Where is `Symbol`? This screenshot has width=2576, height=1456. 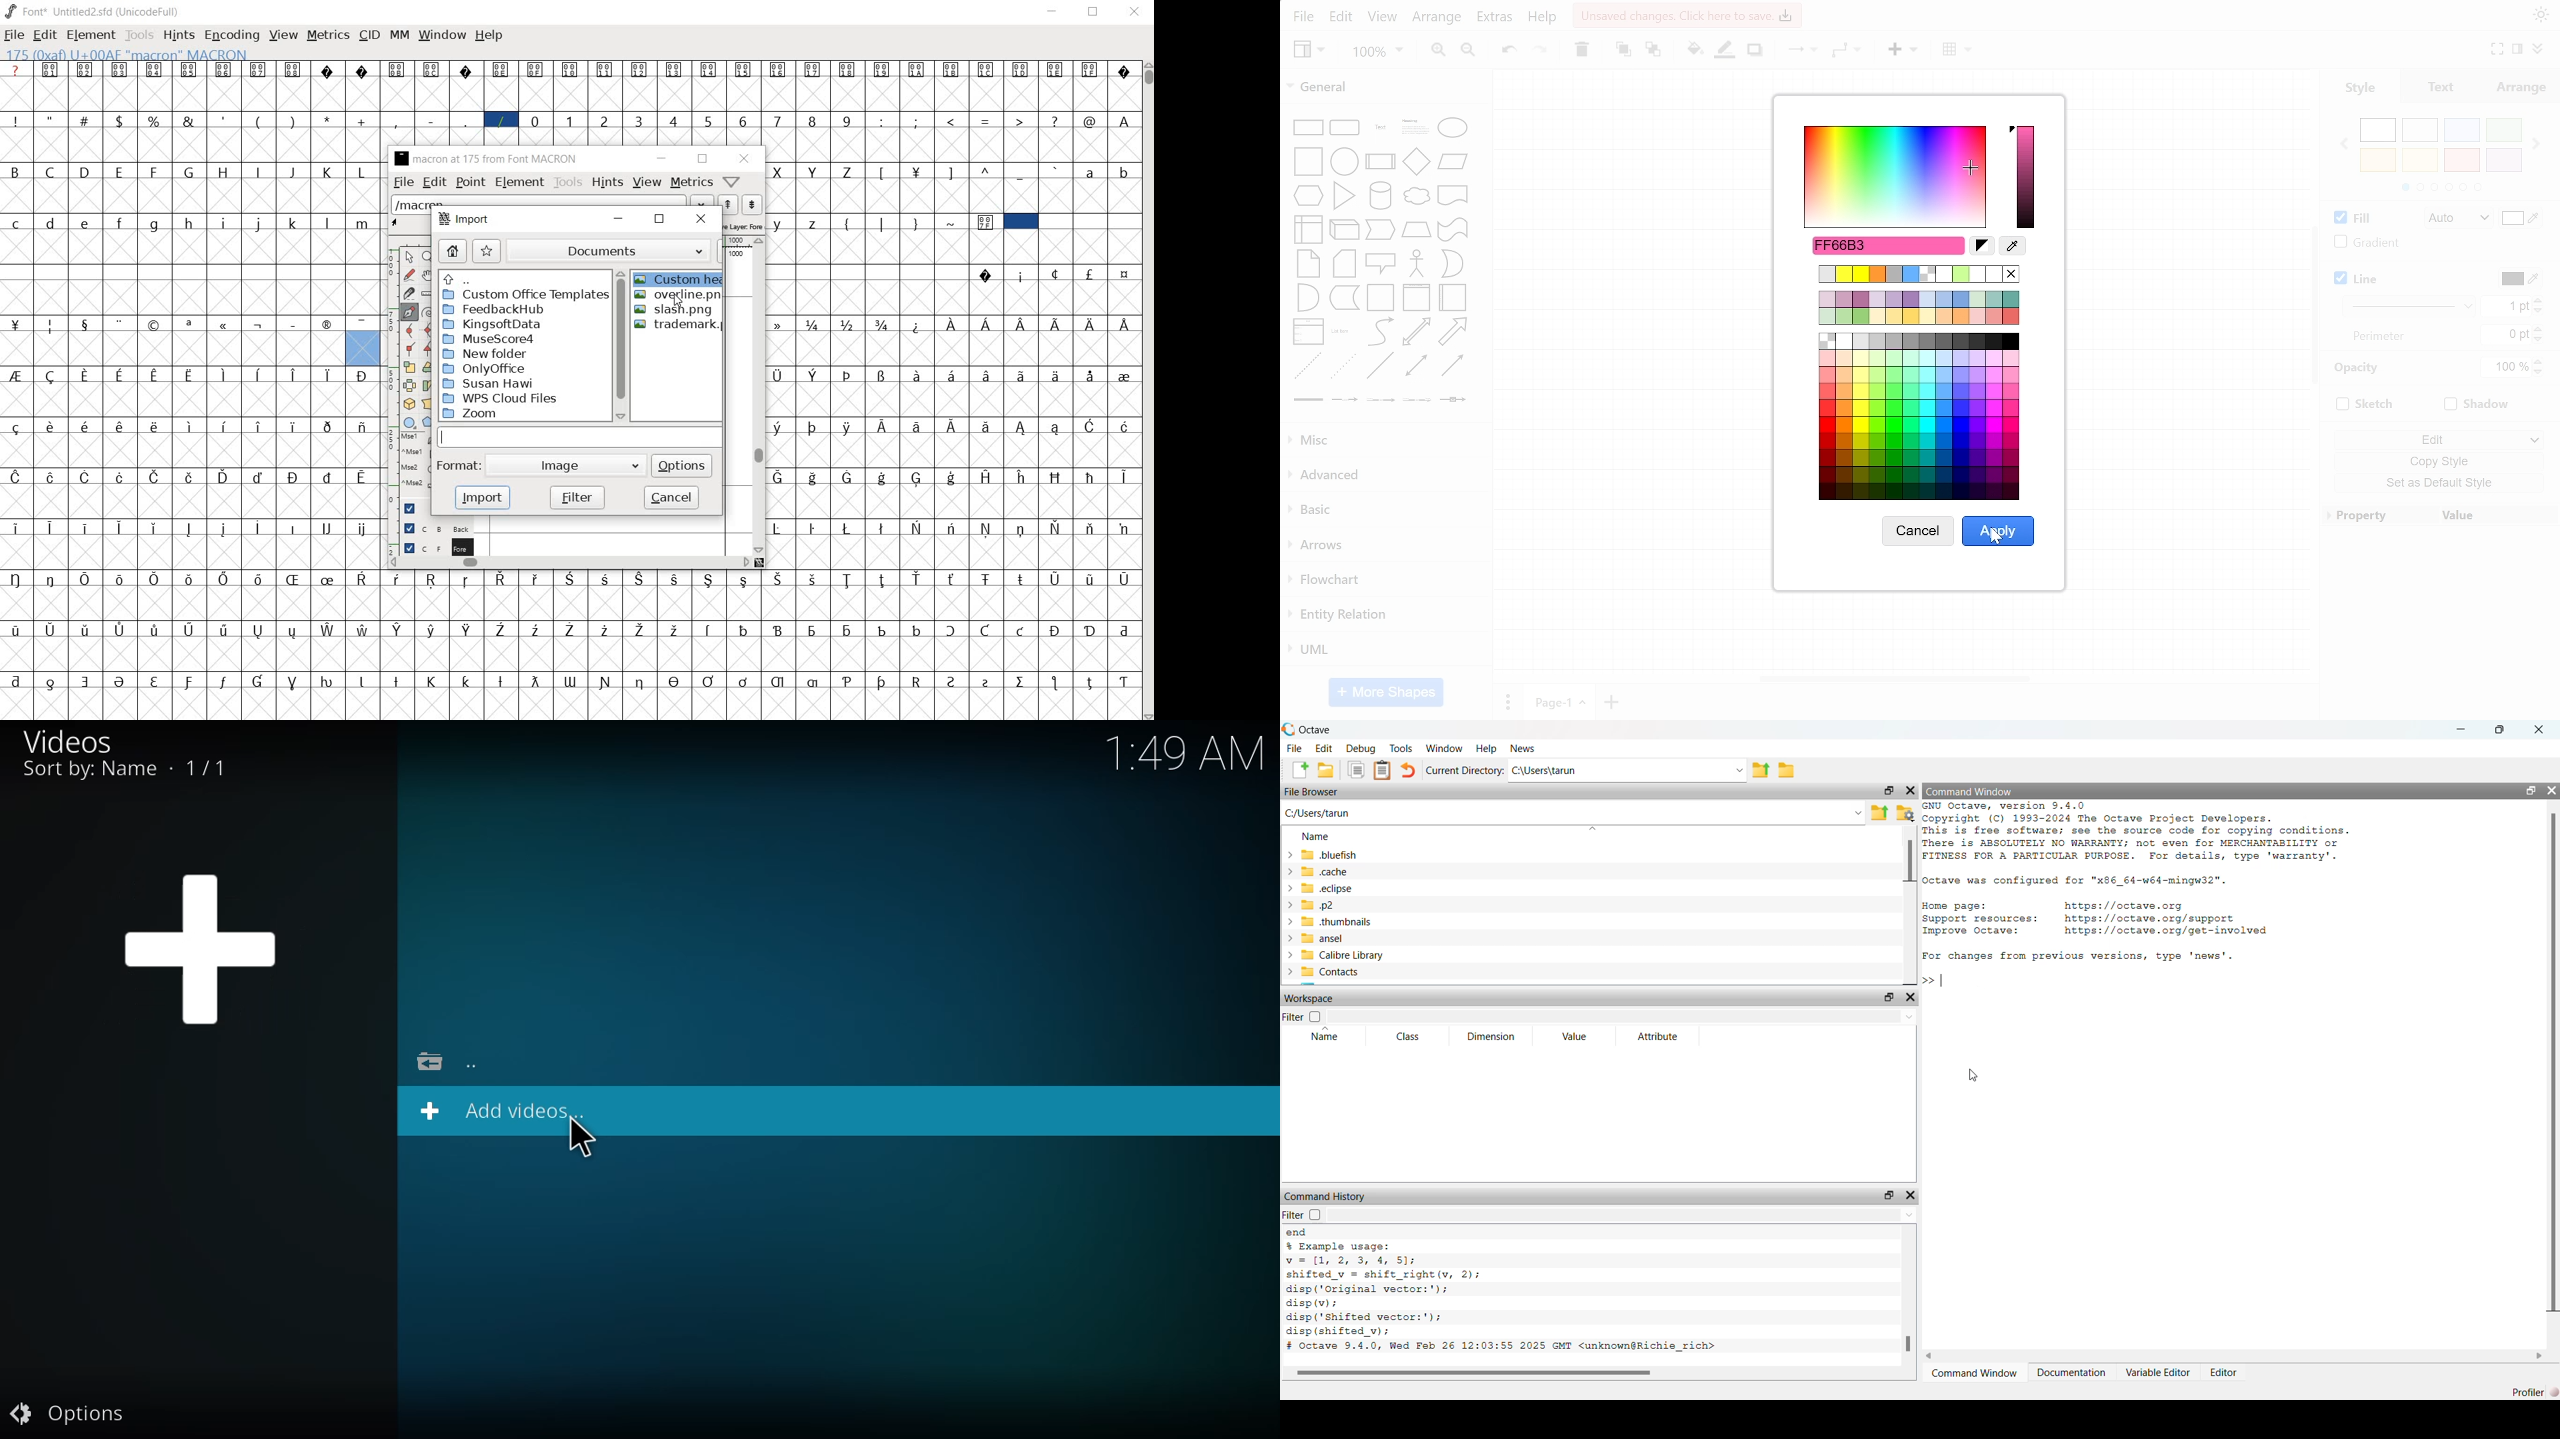
Symbol is located at coordinates (158, 680).